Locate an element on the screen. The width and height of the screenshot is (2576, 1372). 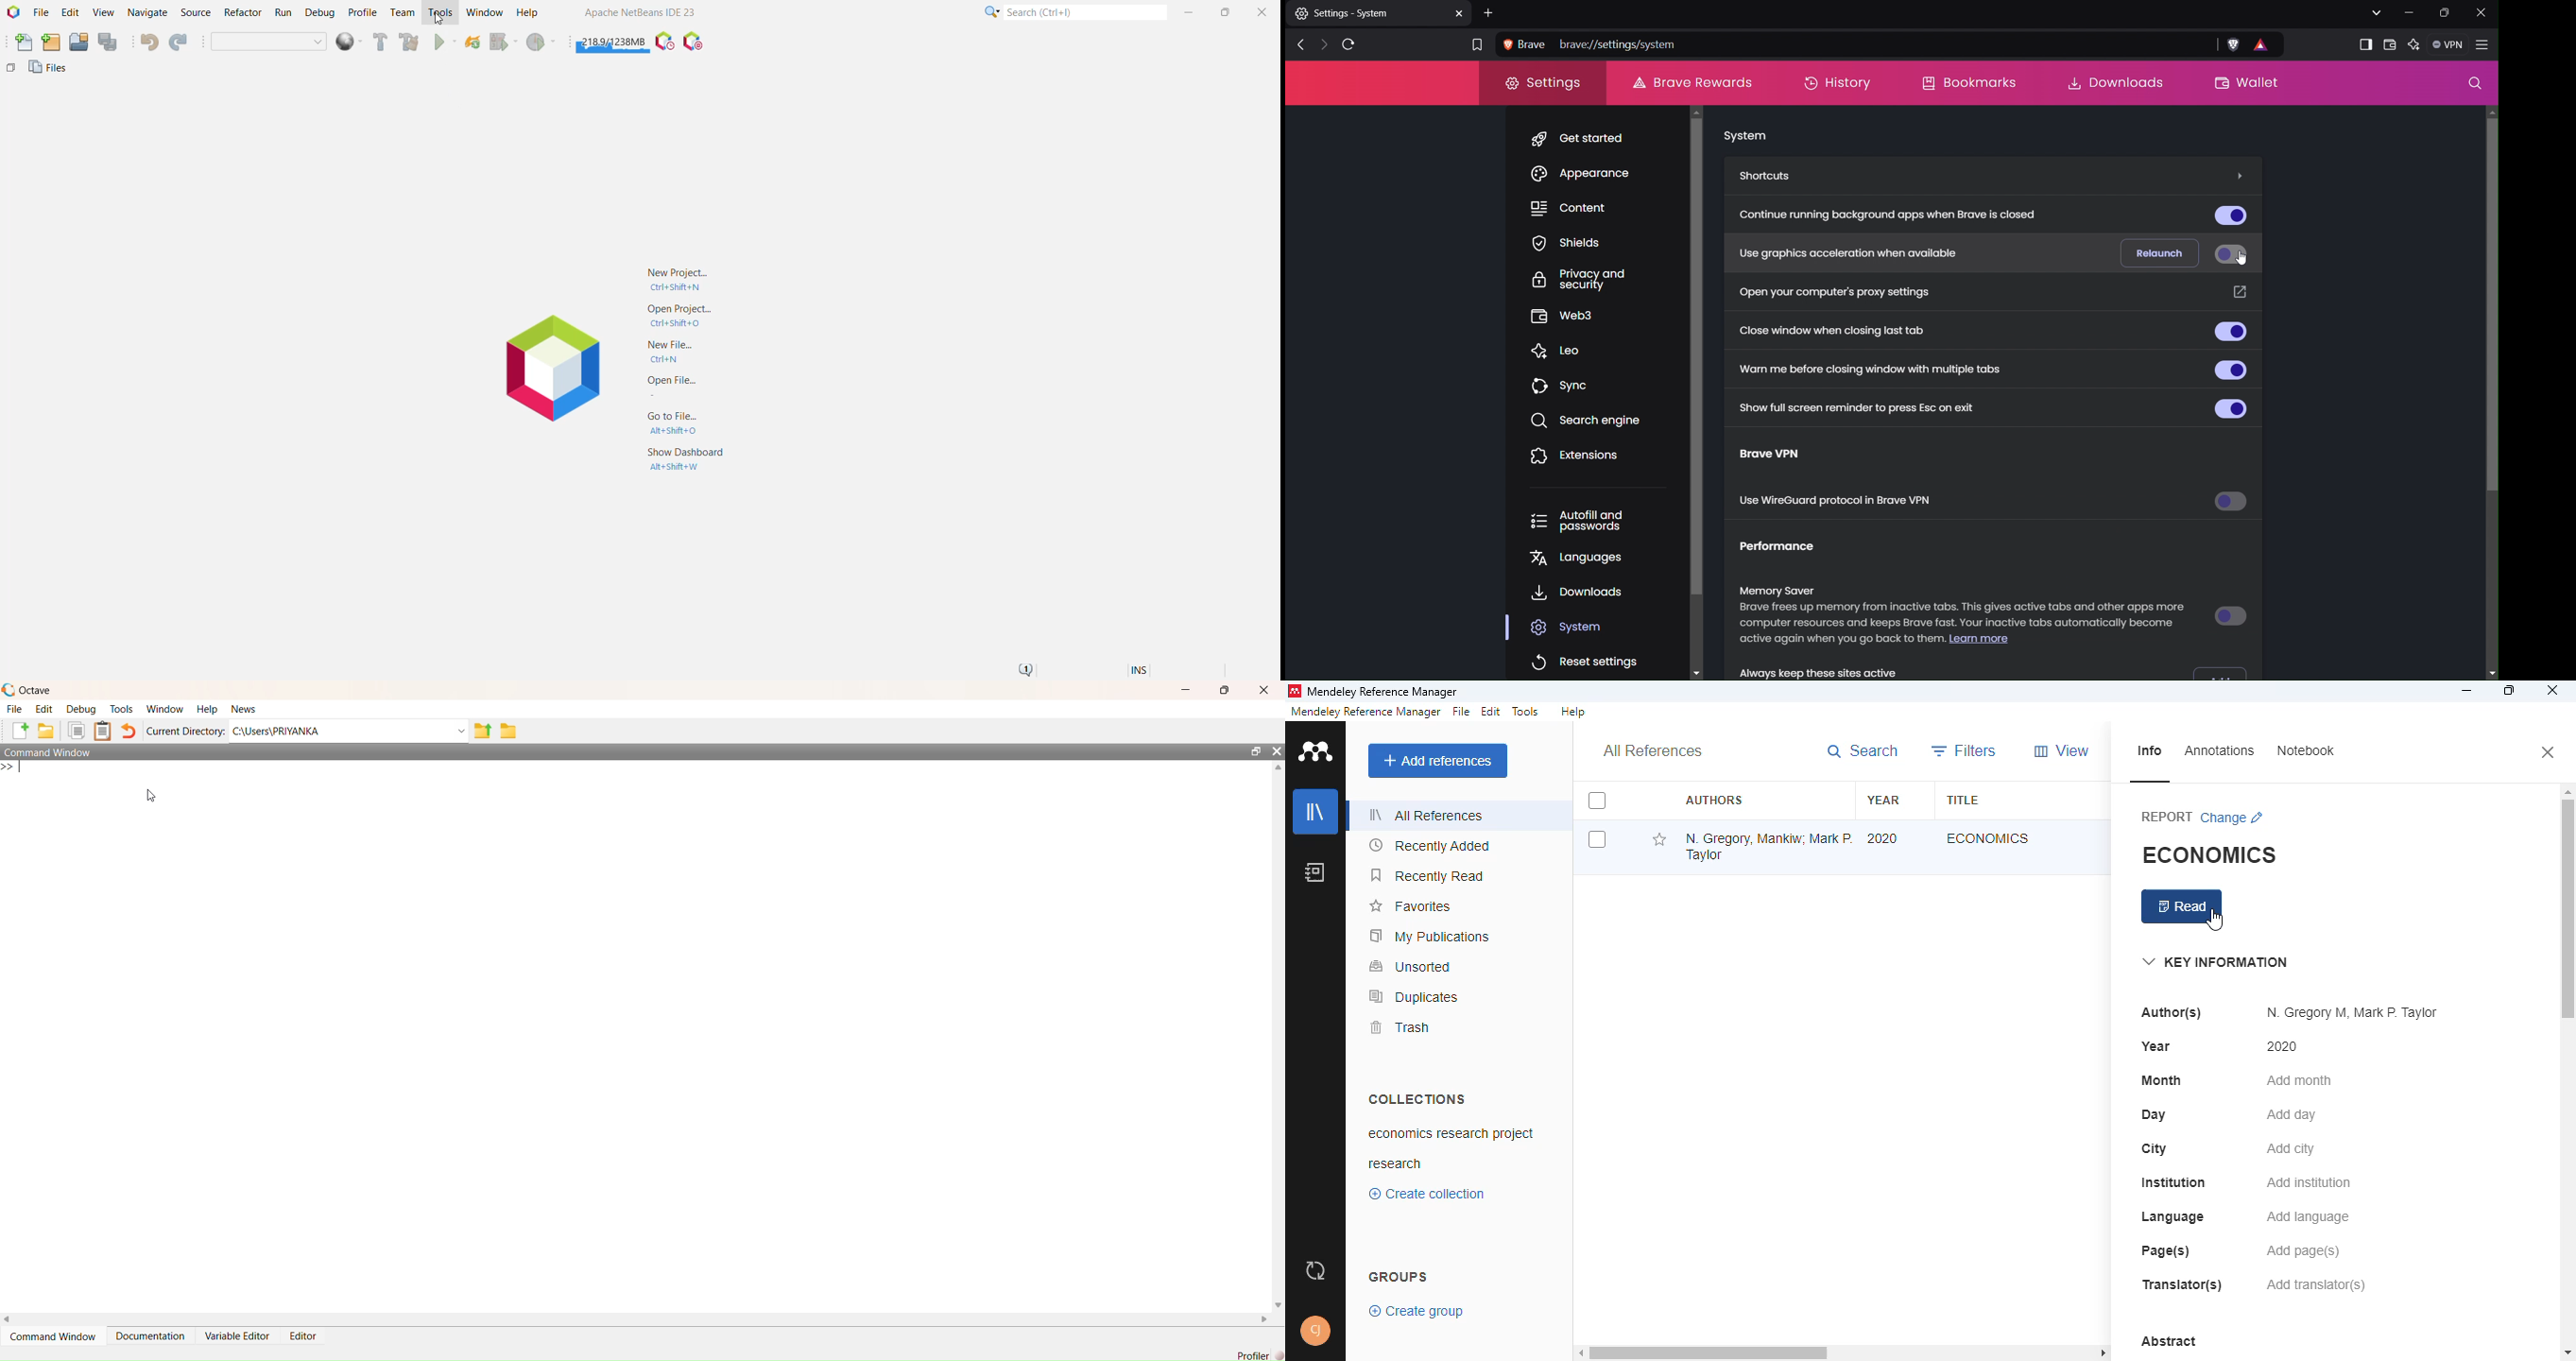
2020 is located at coordinates (1882, 838).